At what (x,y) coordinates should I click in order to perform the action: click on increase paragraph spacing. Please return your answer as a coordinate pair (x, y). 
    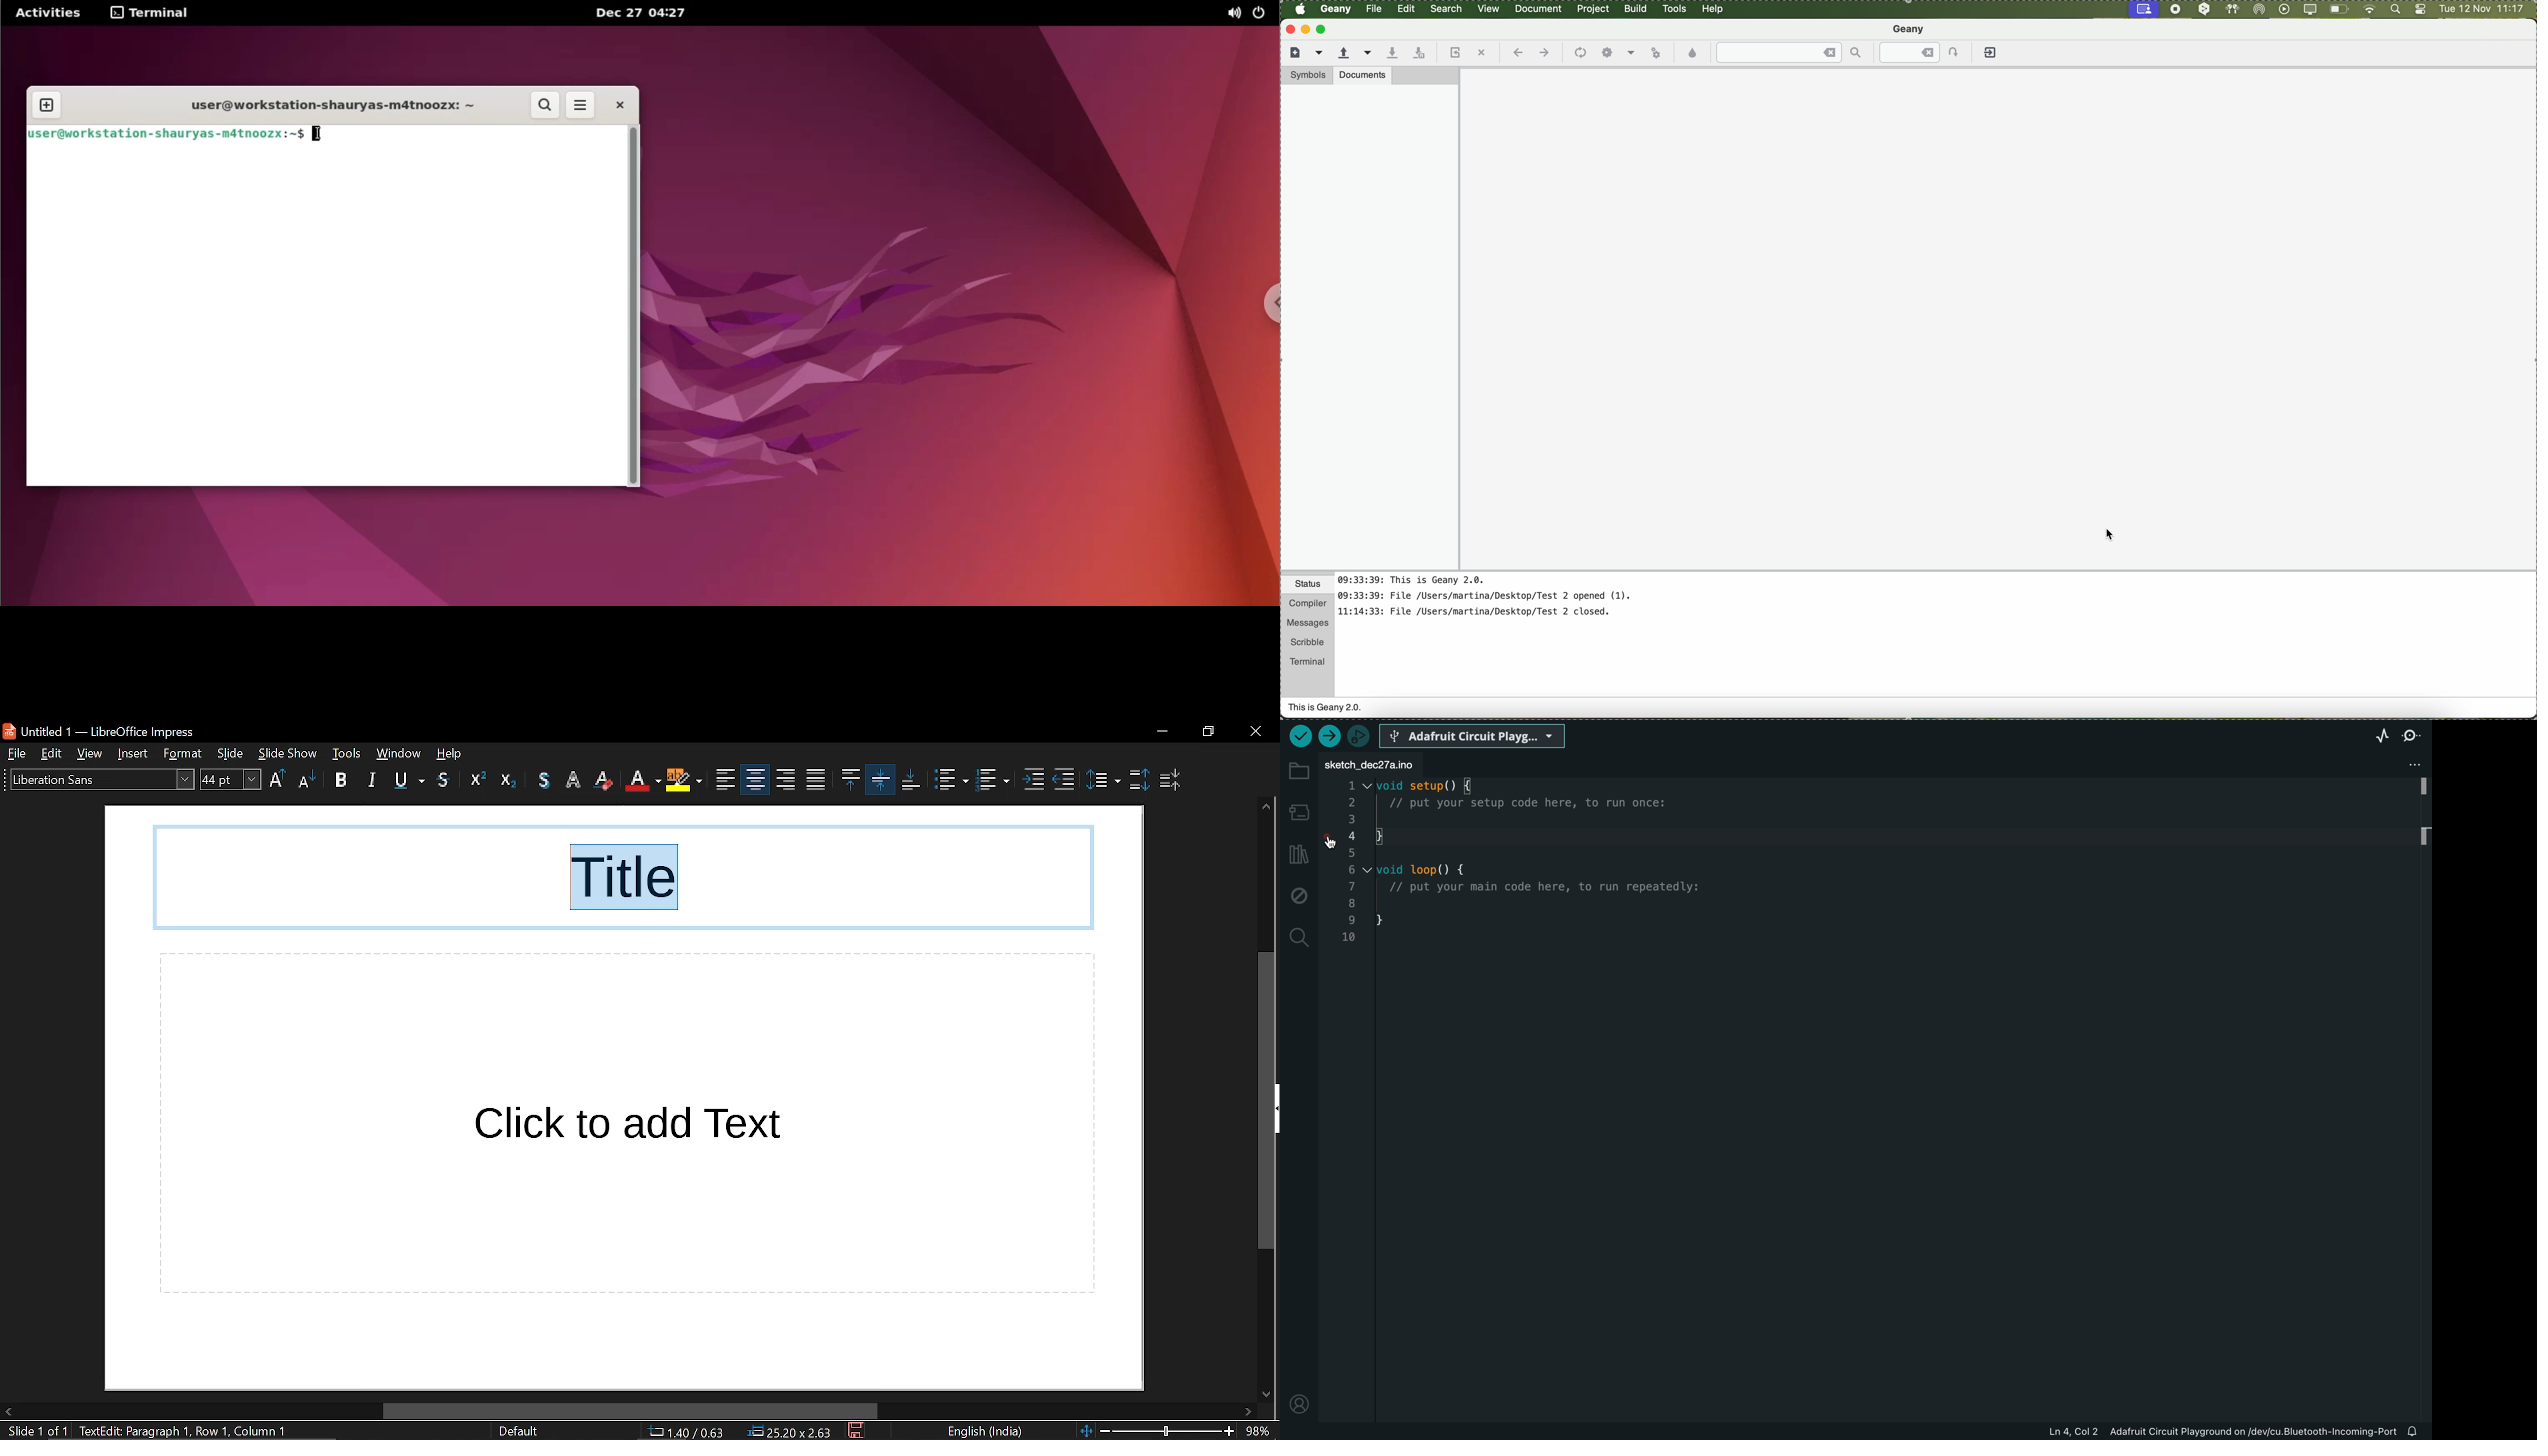
    Looking at the image, I should click on (1138, 778).